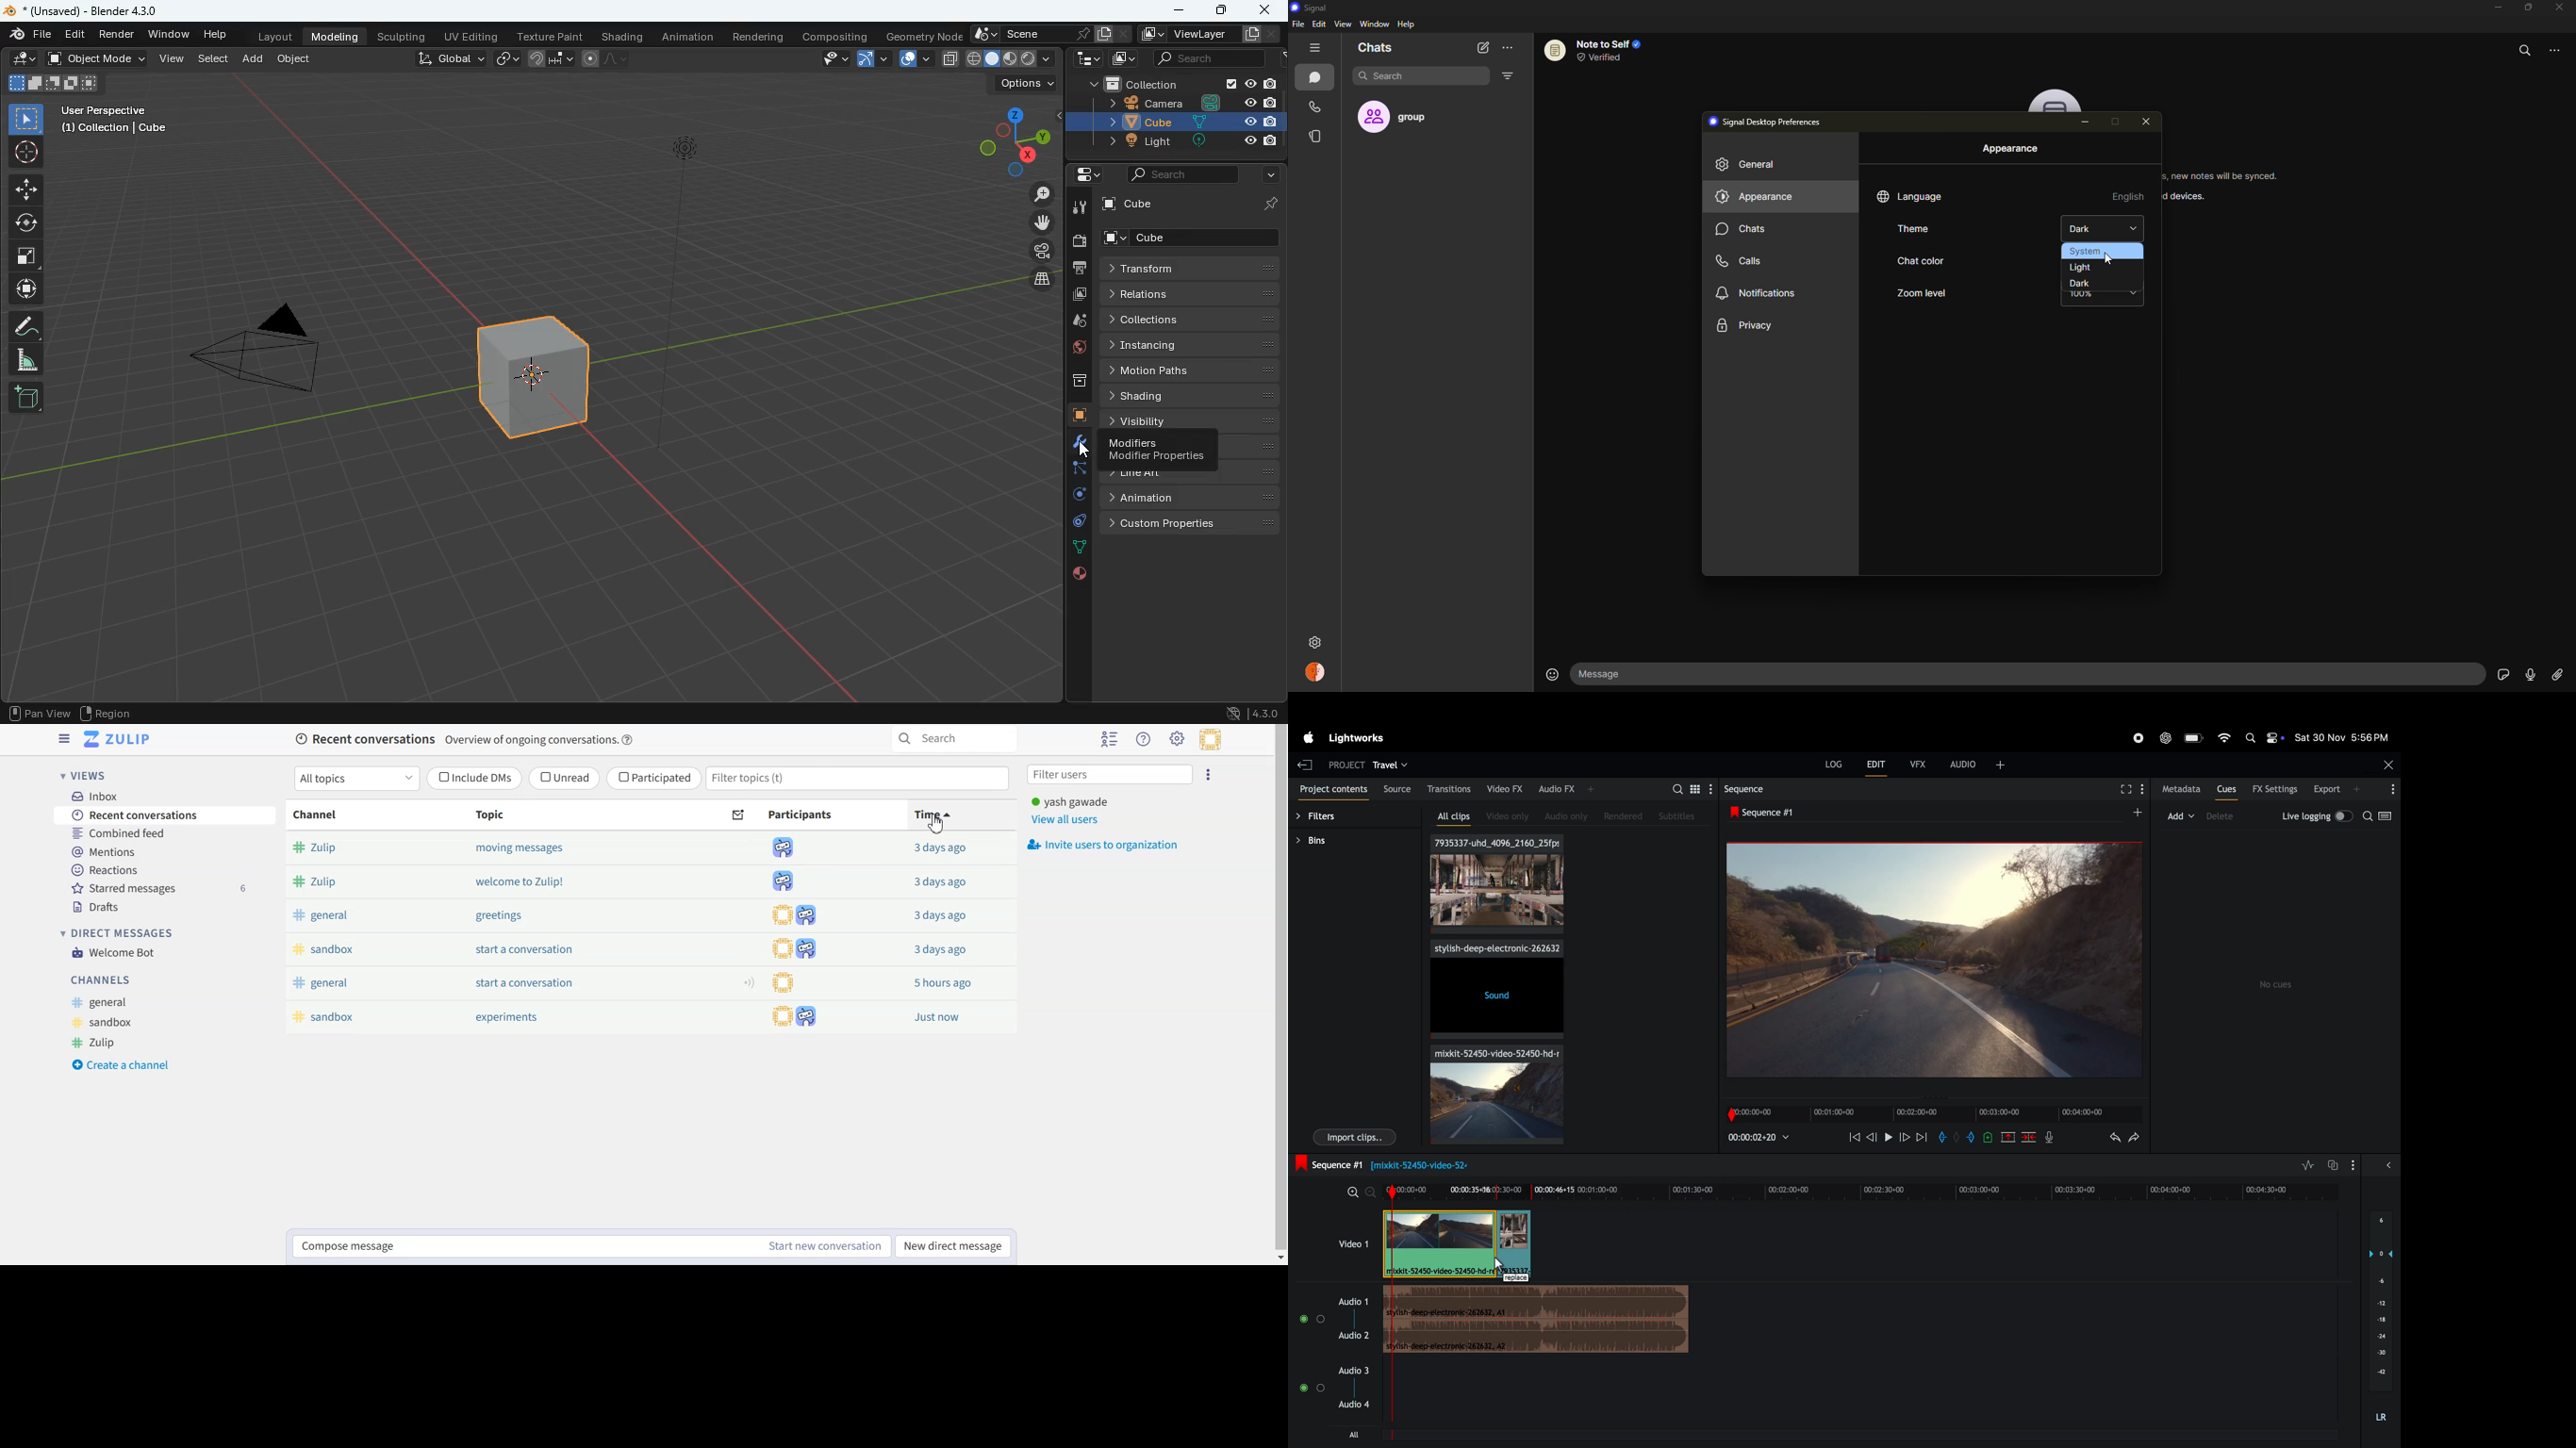 The image size is (2576, 1456). What do you see at coordinates (27, 153) in the screenshot?
I see `aim` at bounding box center [27, 153].